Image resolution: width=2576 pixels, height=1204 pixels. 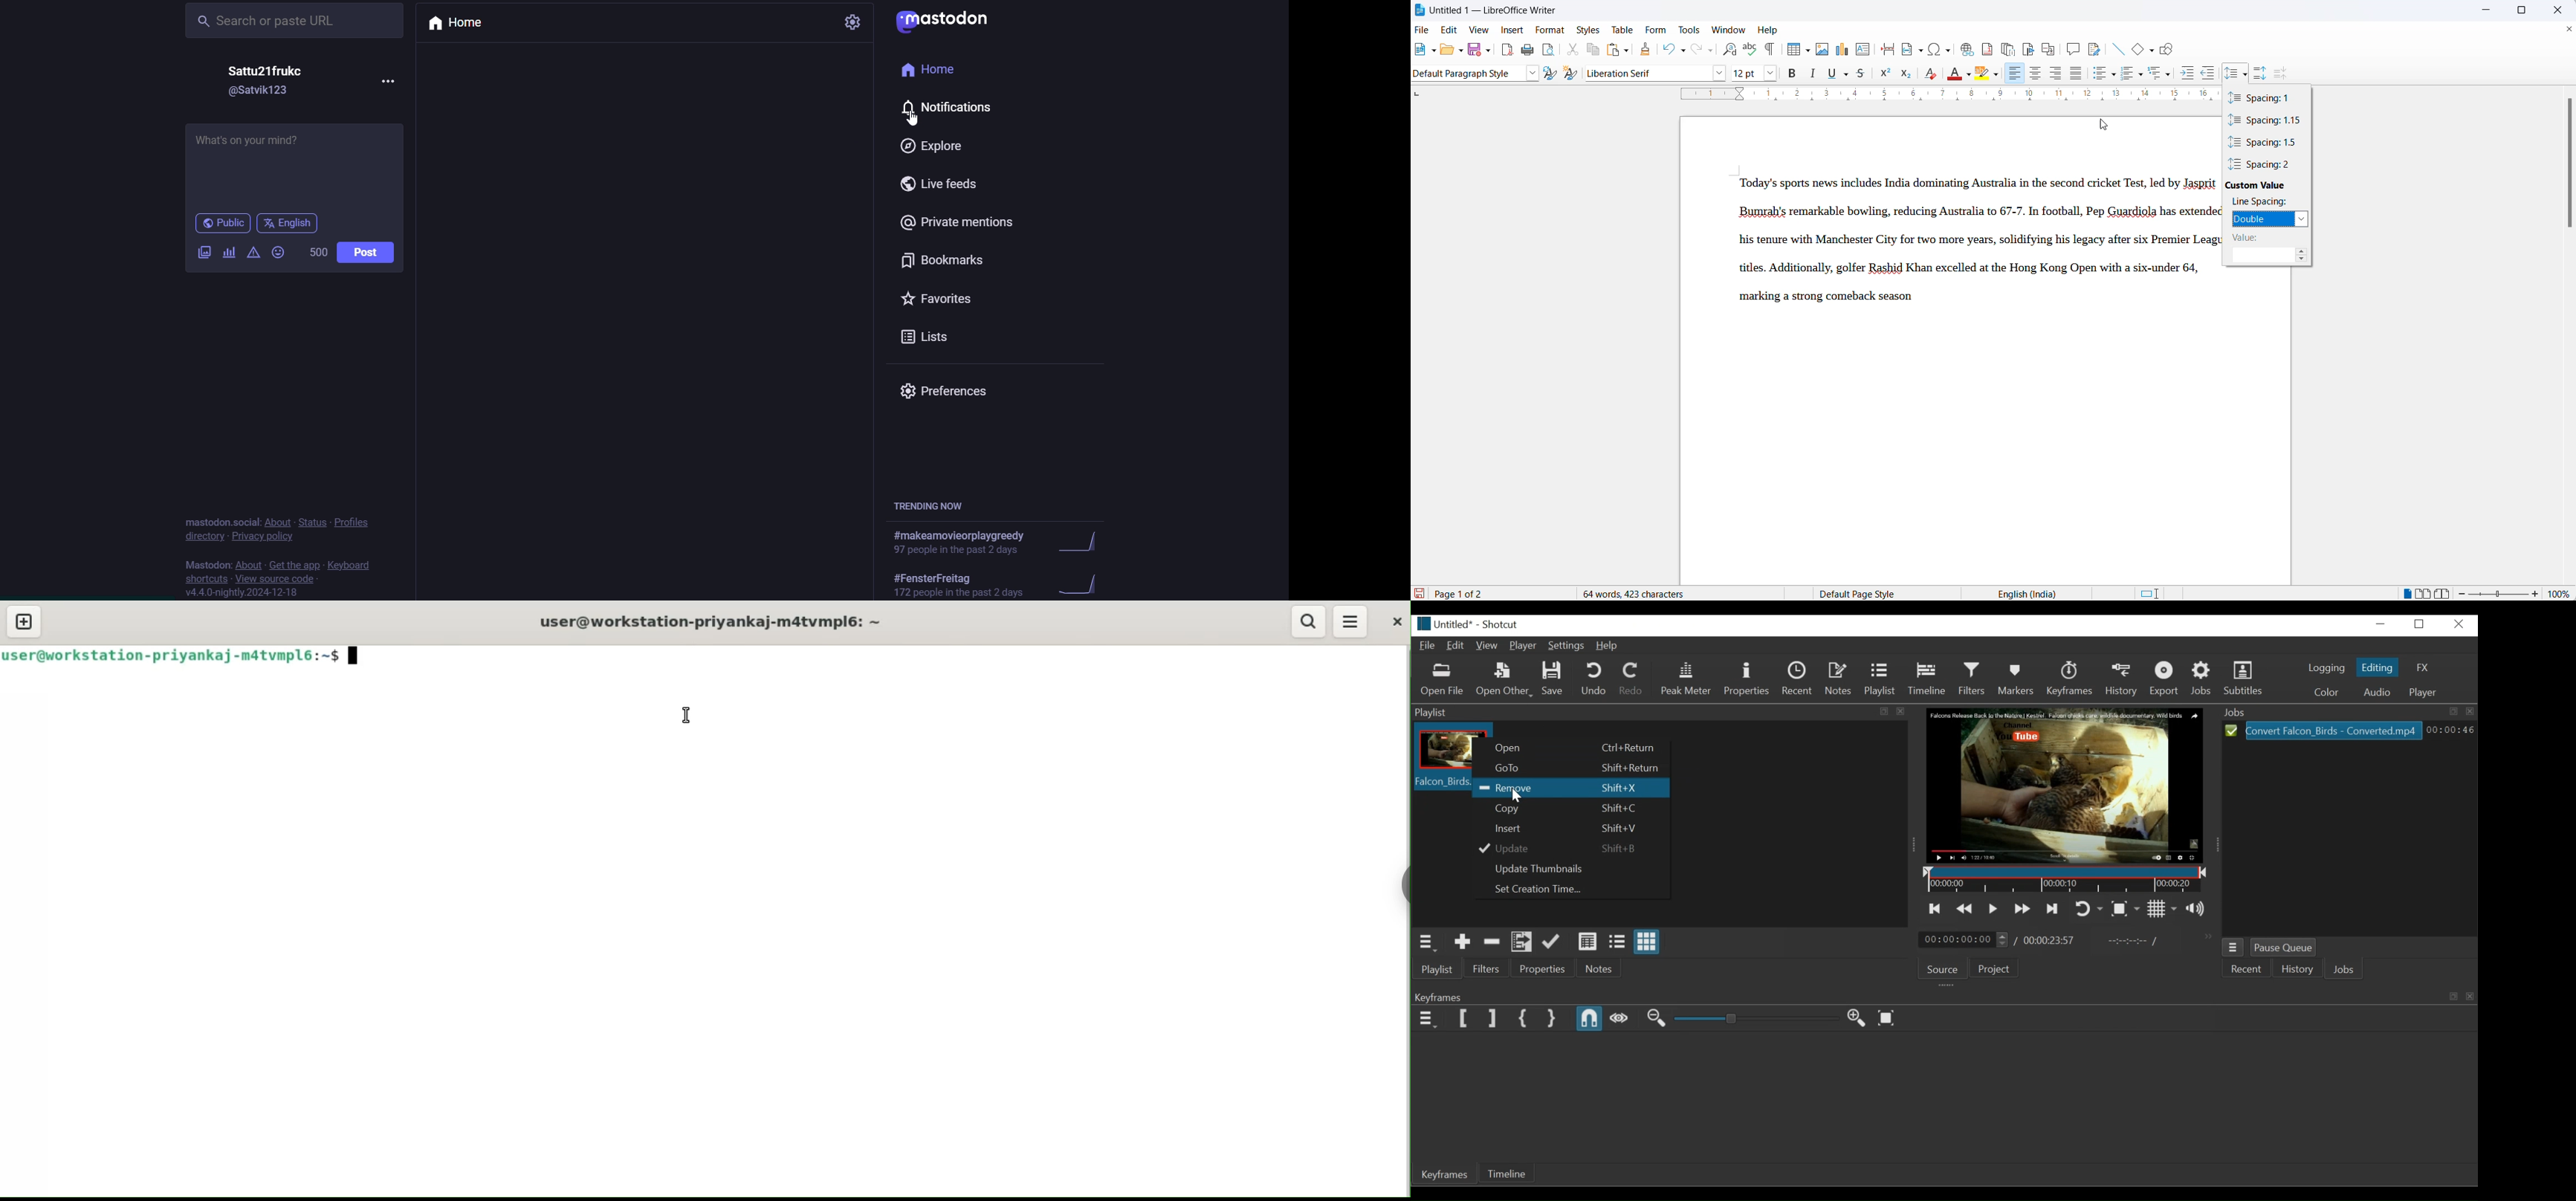 What do you see at coordinates (1657, 72) in the screenshot?
I see `liberation serif` at bounding box center [1657, 72].